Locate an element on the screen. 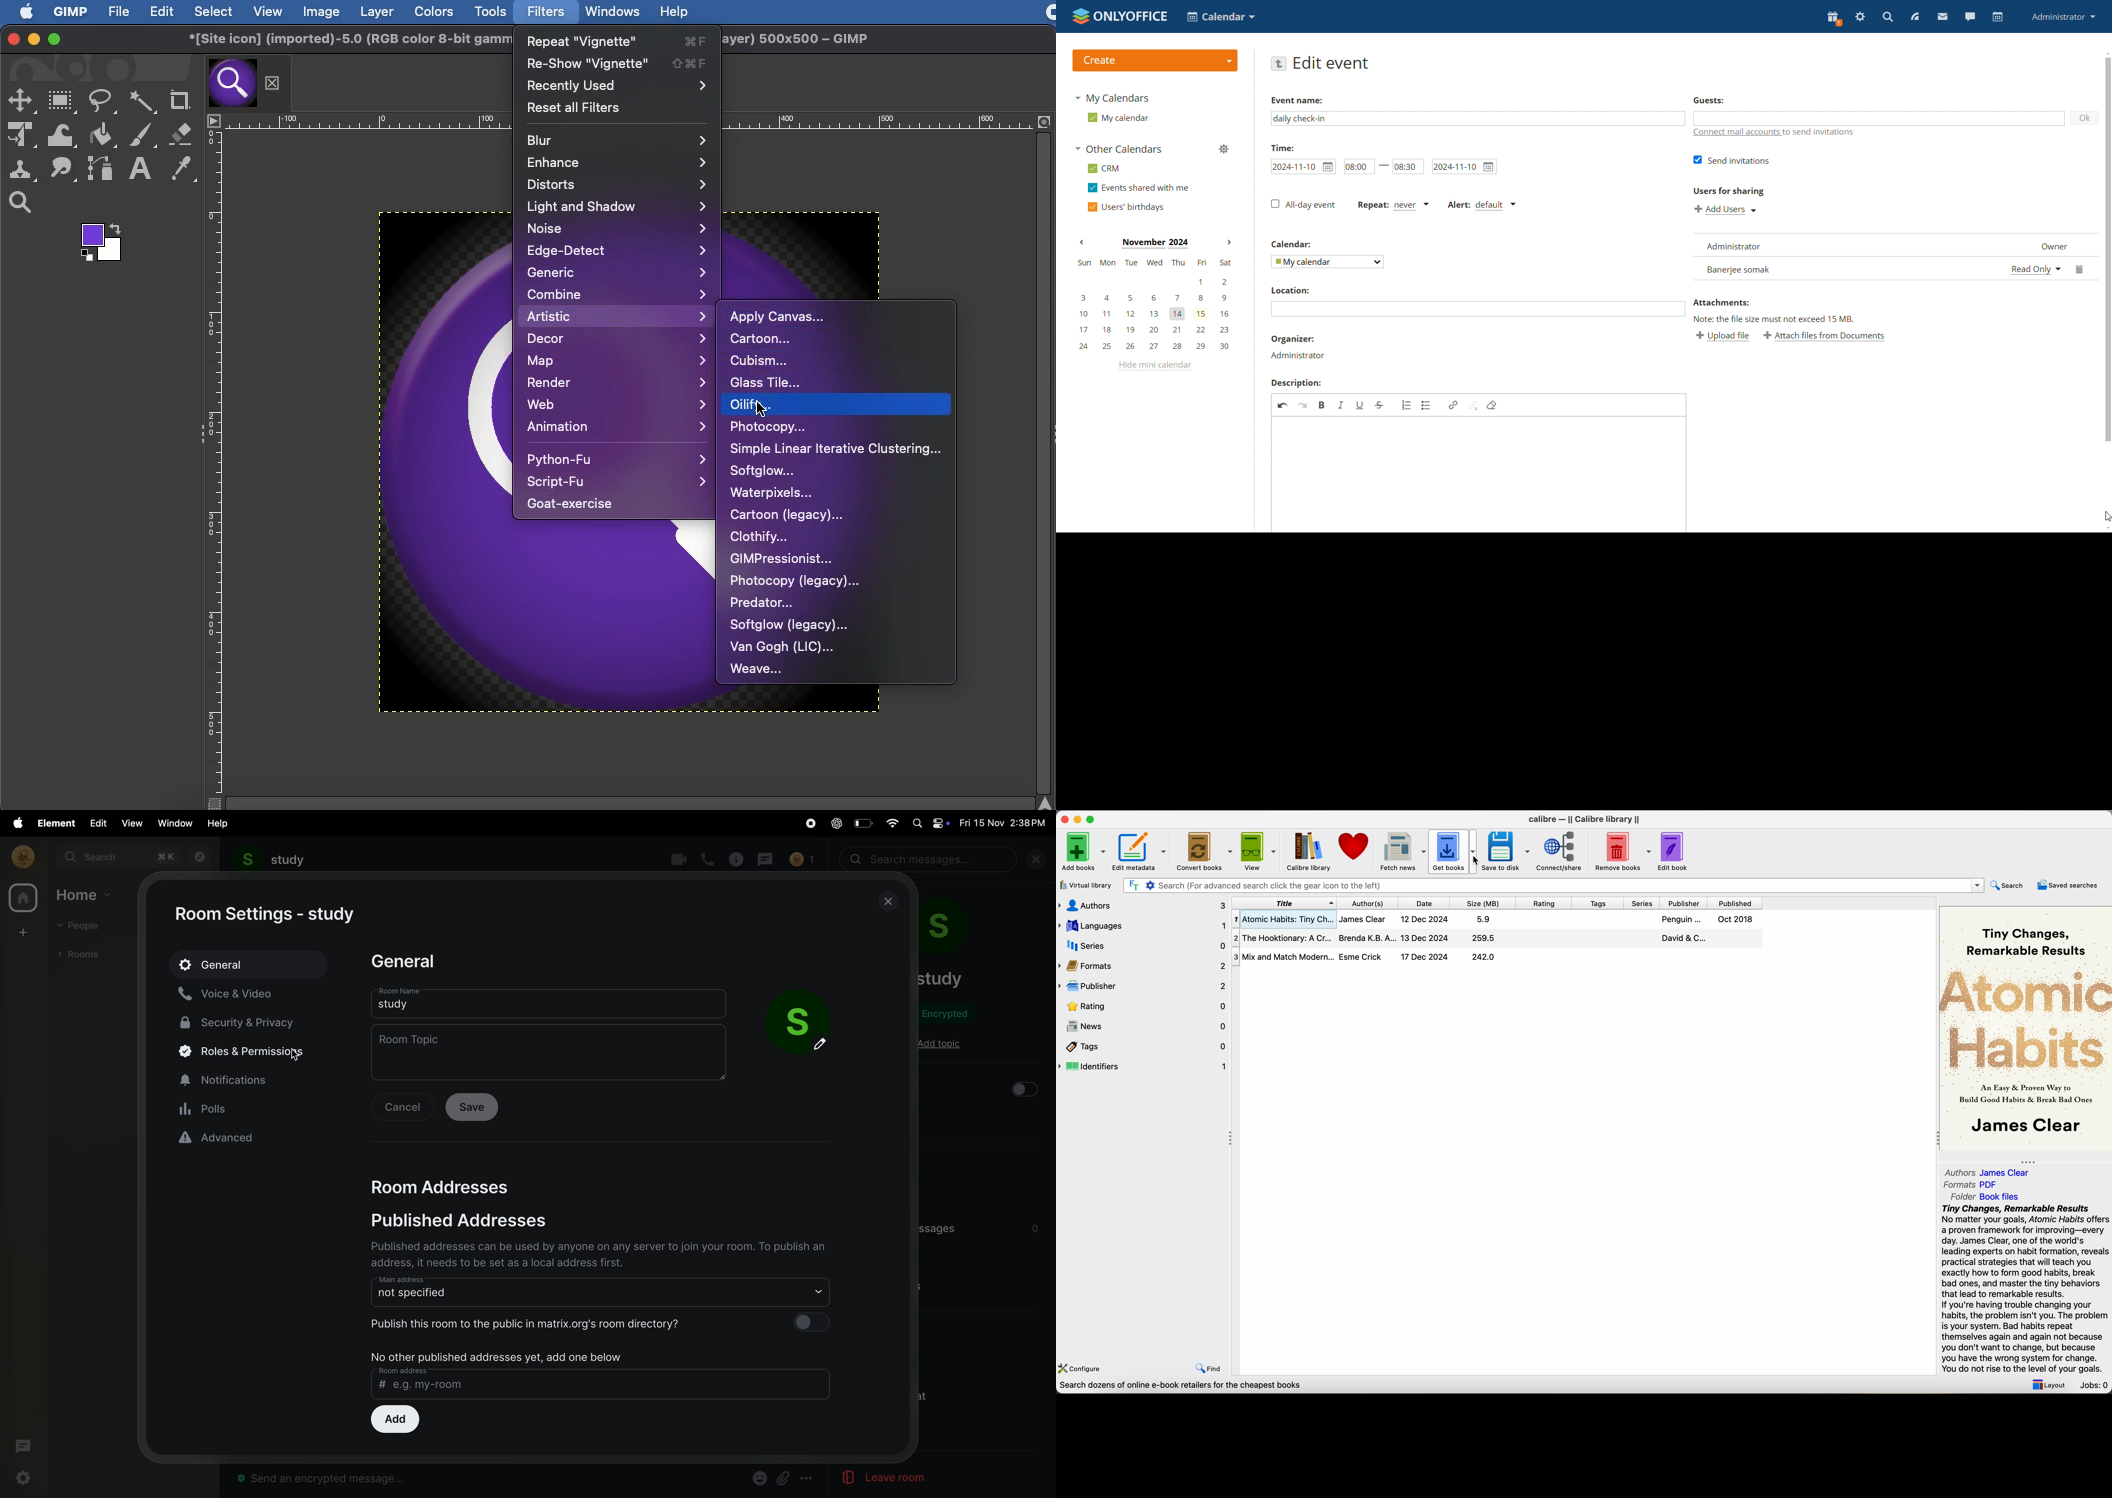 The height and width of the screenshot is (1512, 2128). Re-show vignette is located at coordinates (617, 62).